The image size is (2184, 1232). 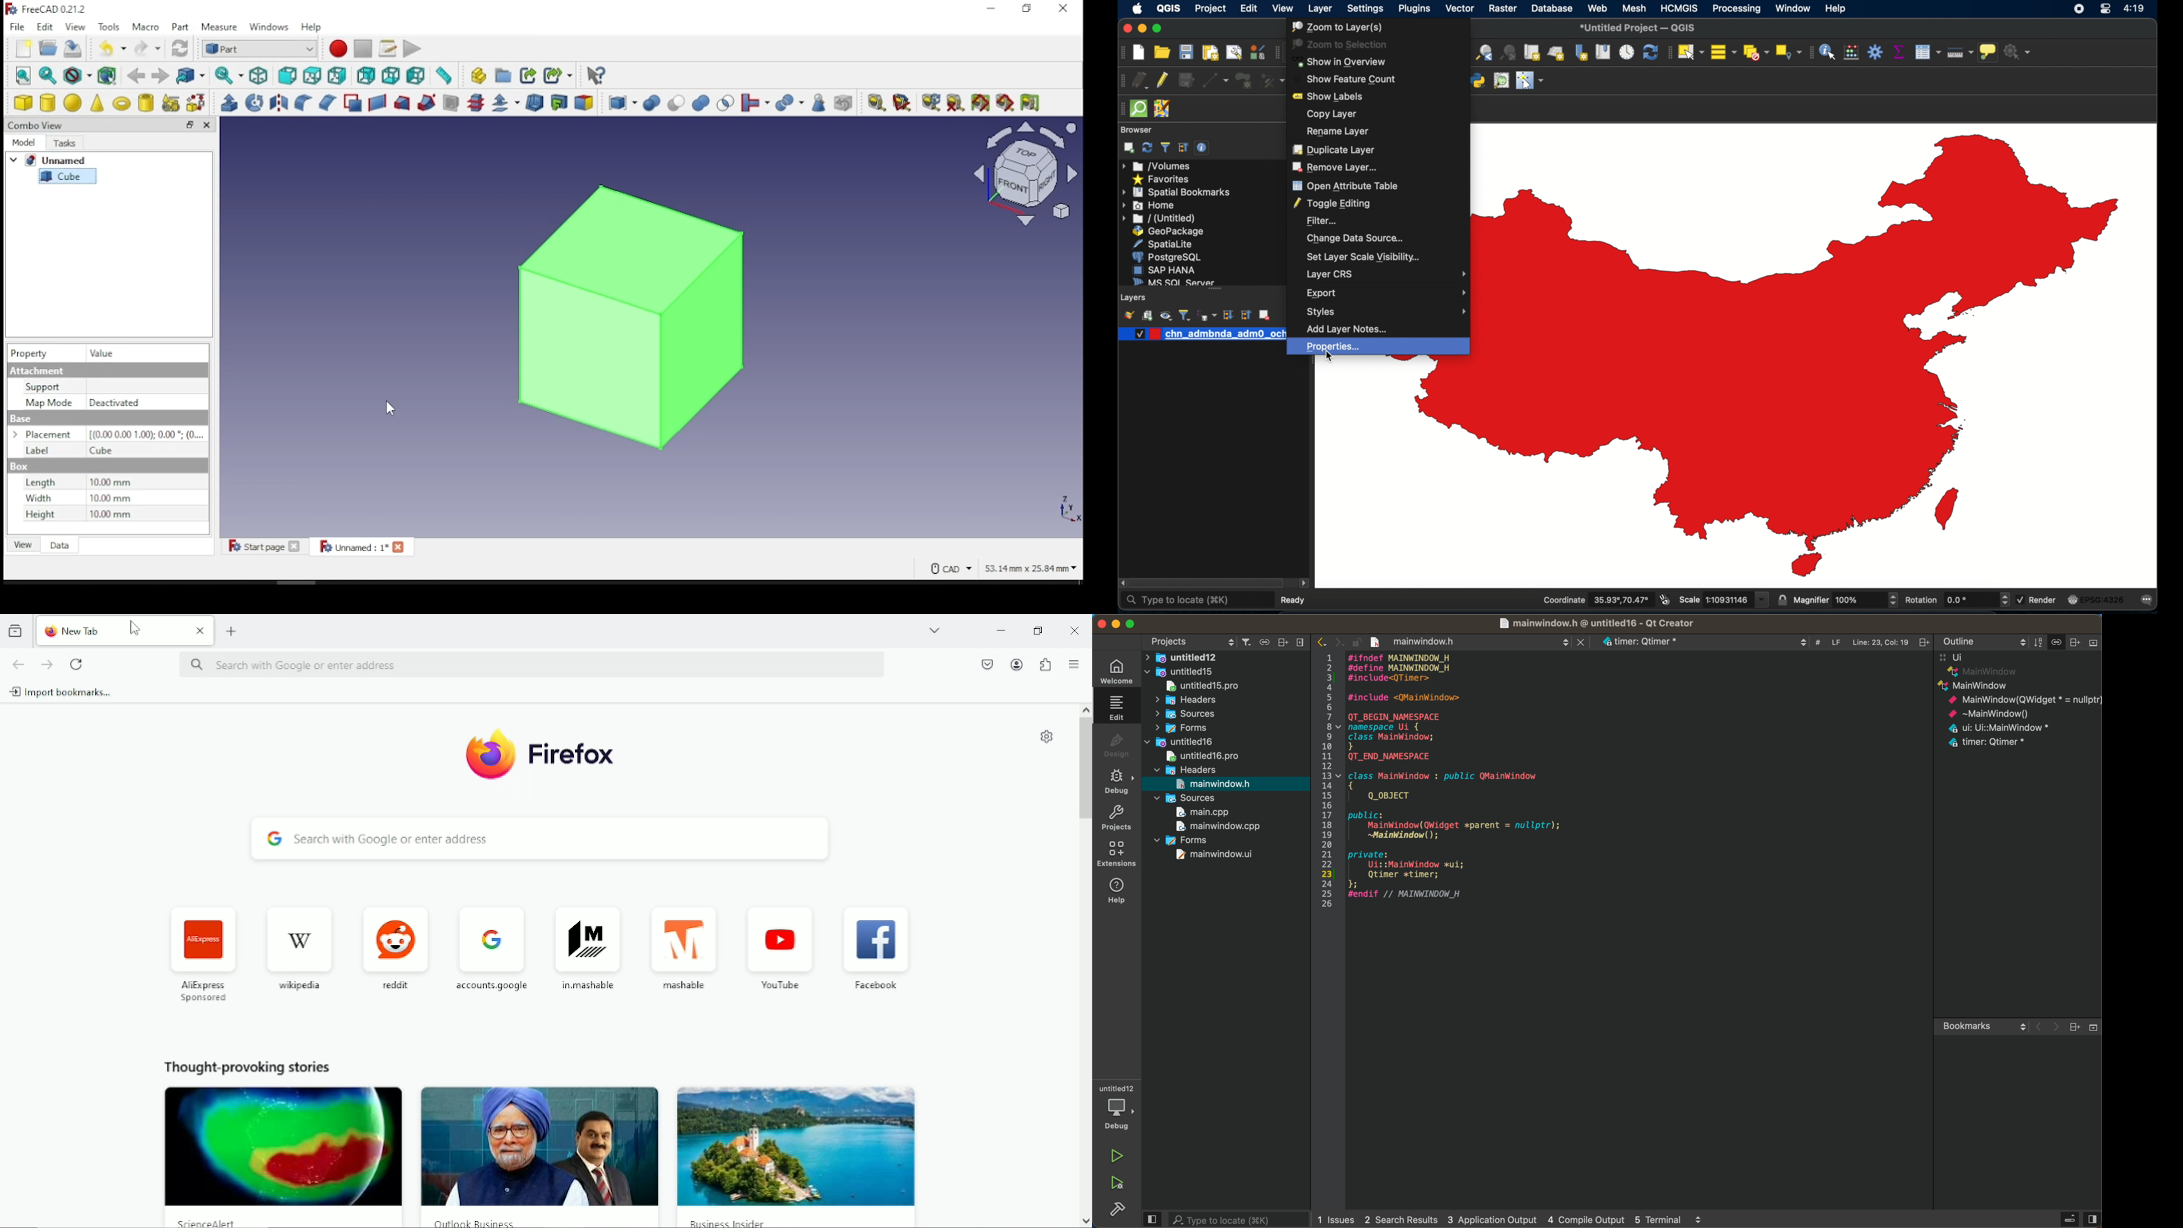 What do you see at coordinates (19, 663) in the screenshot?
I see `go back` at bounding box center [19, 663].